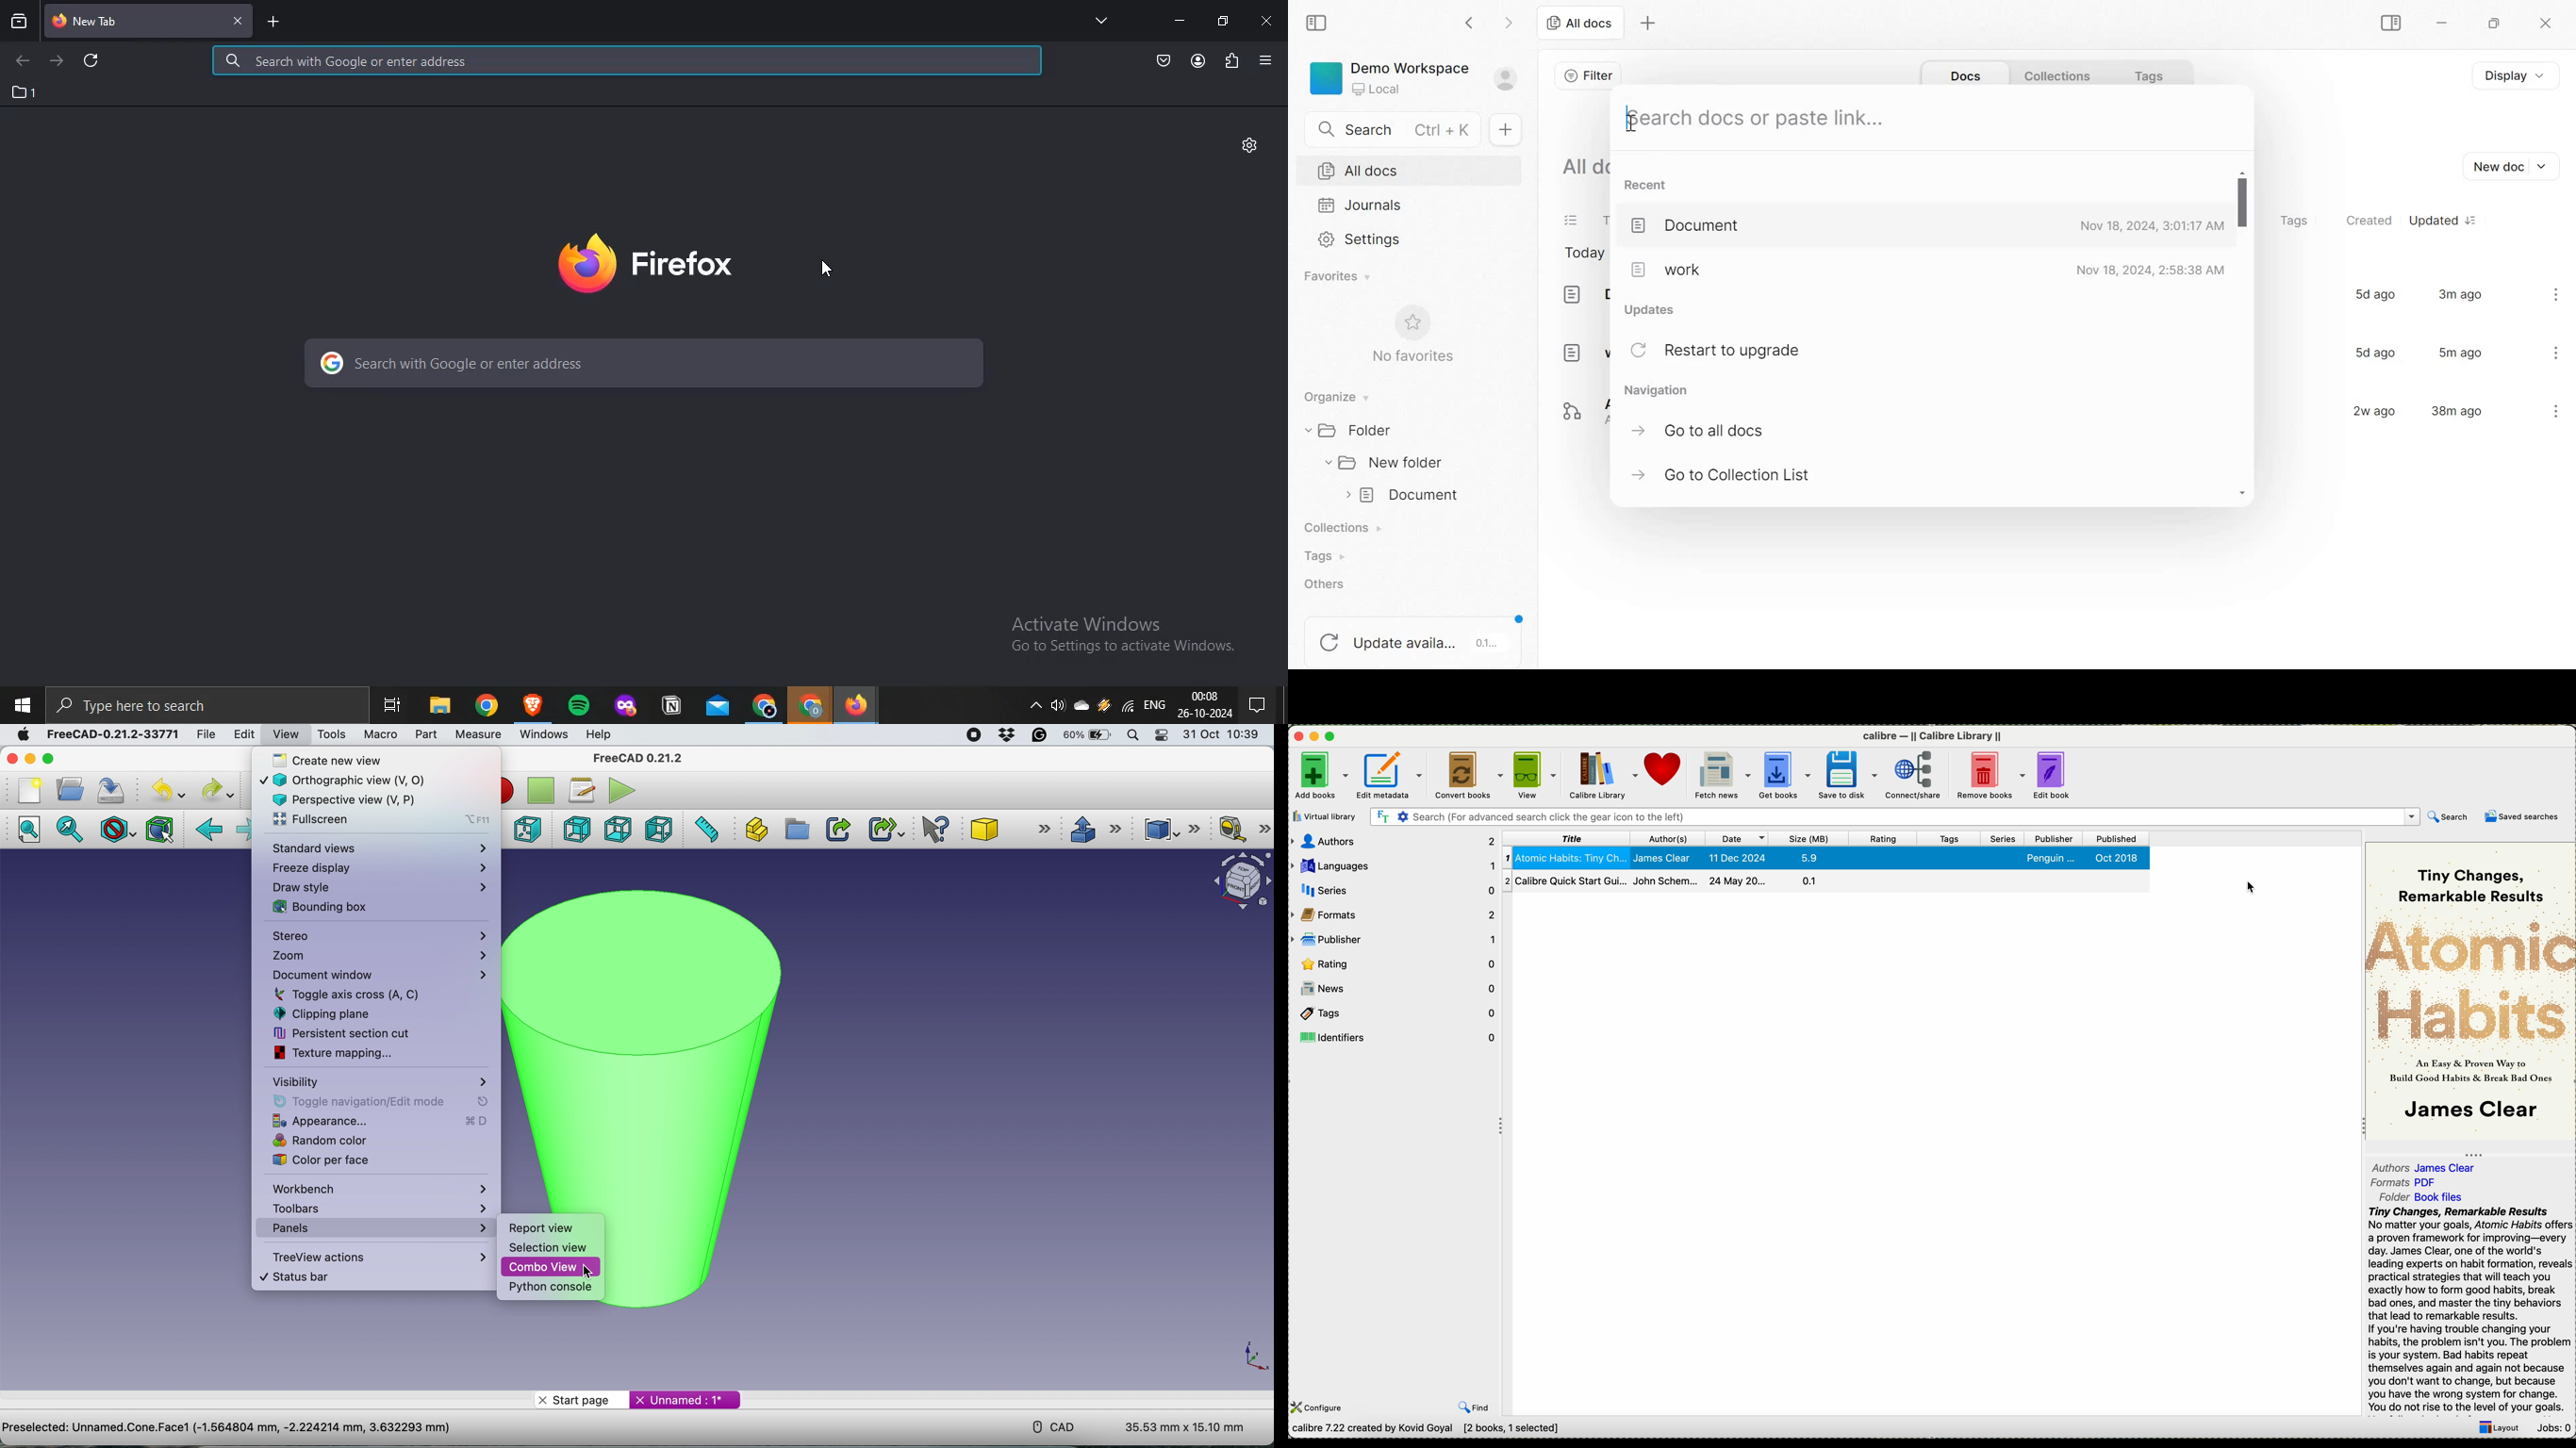 This screenshot has height=1456, width=2576. I want to click on chrome, so click(811, 705).